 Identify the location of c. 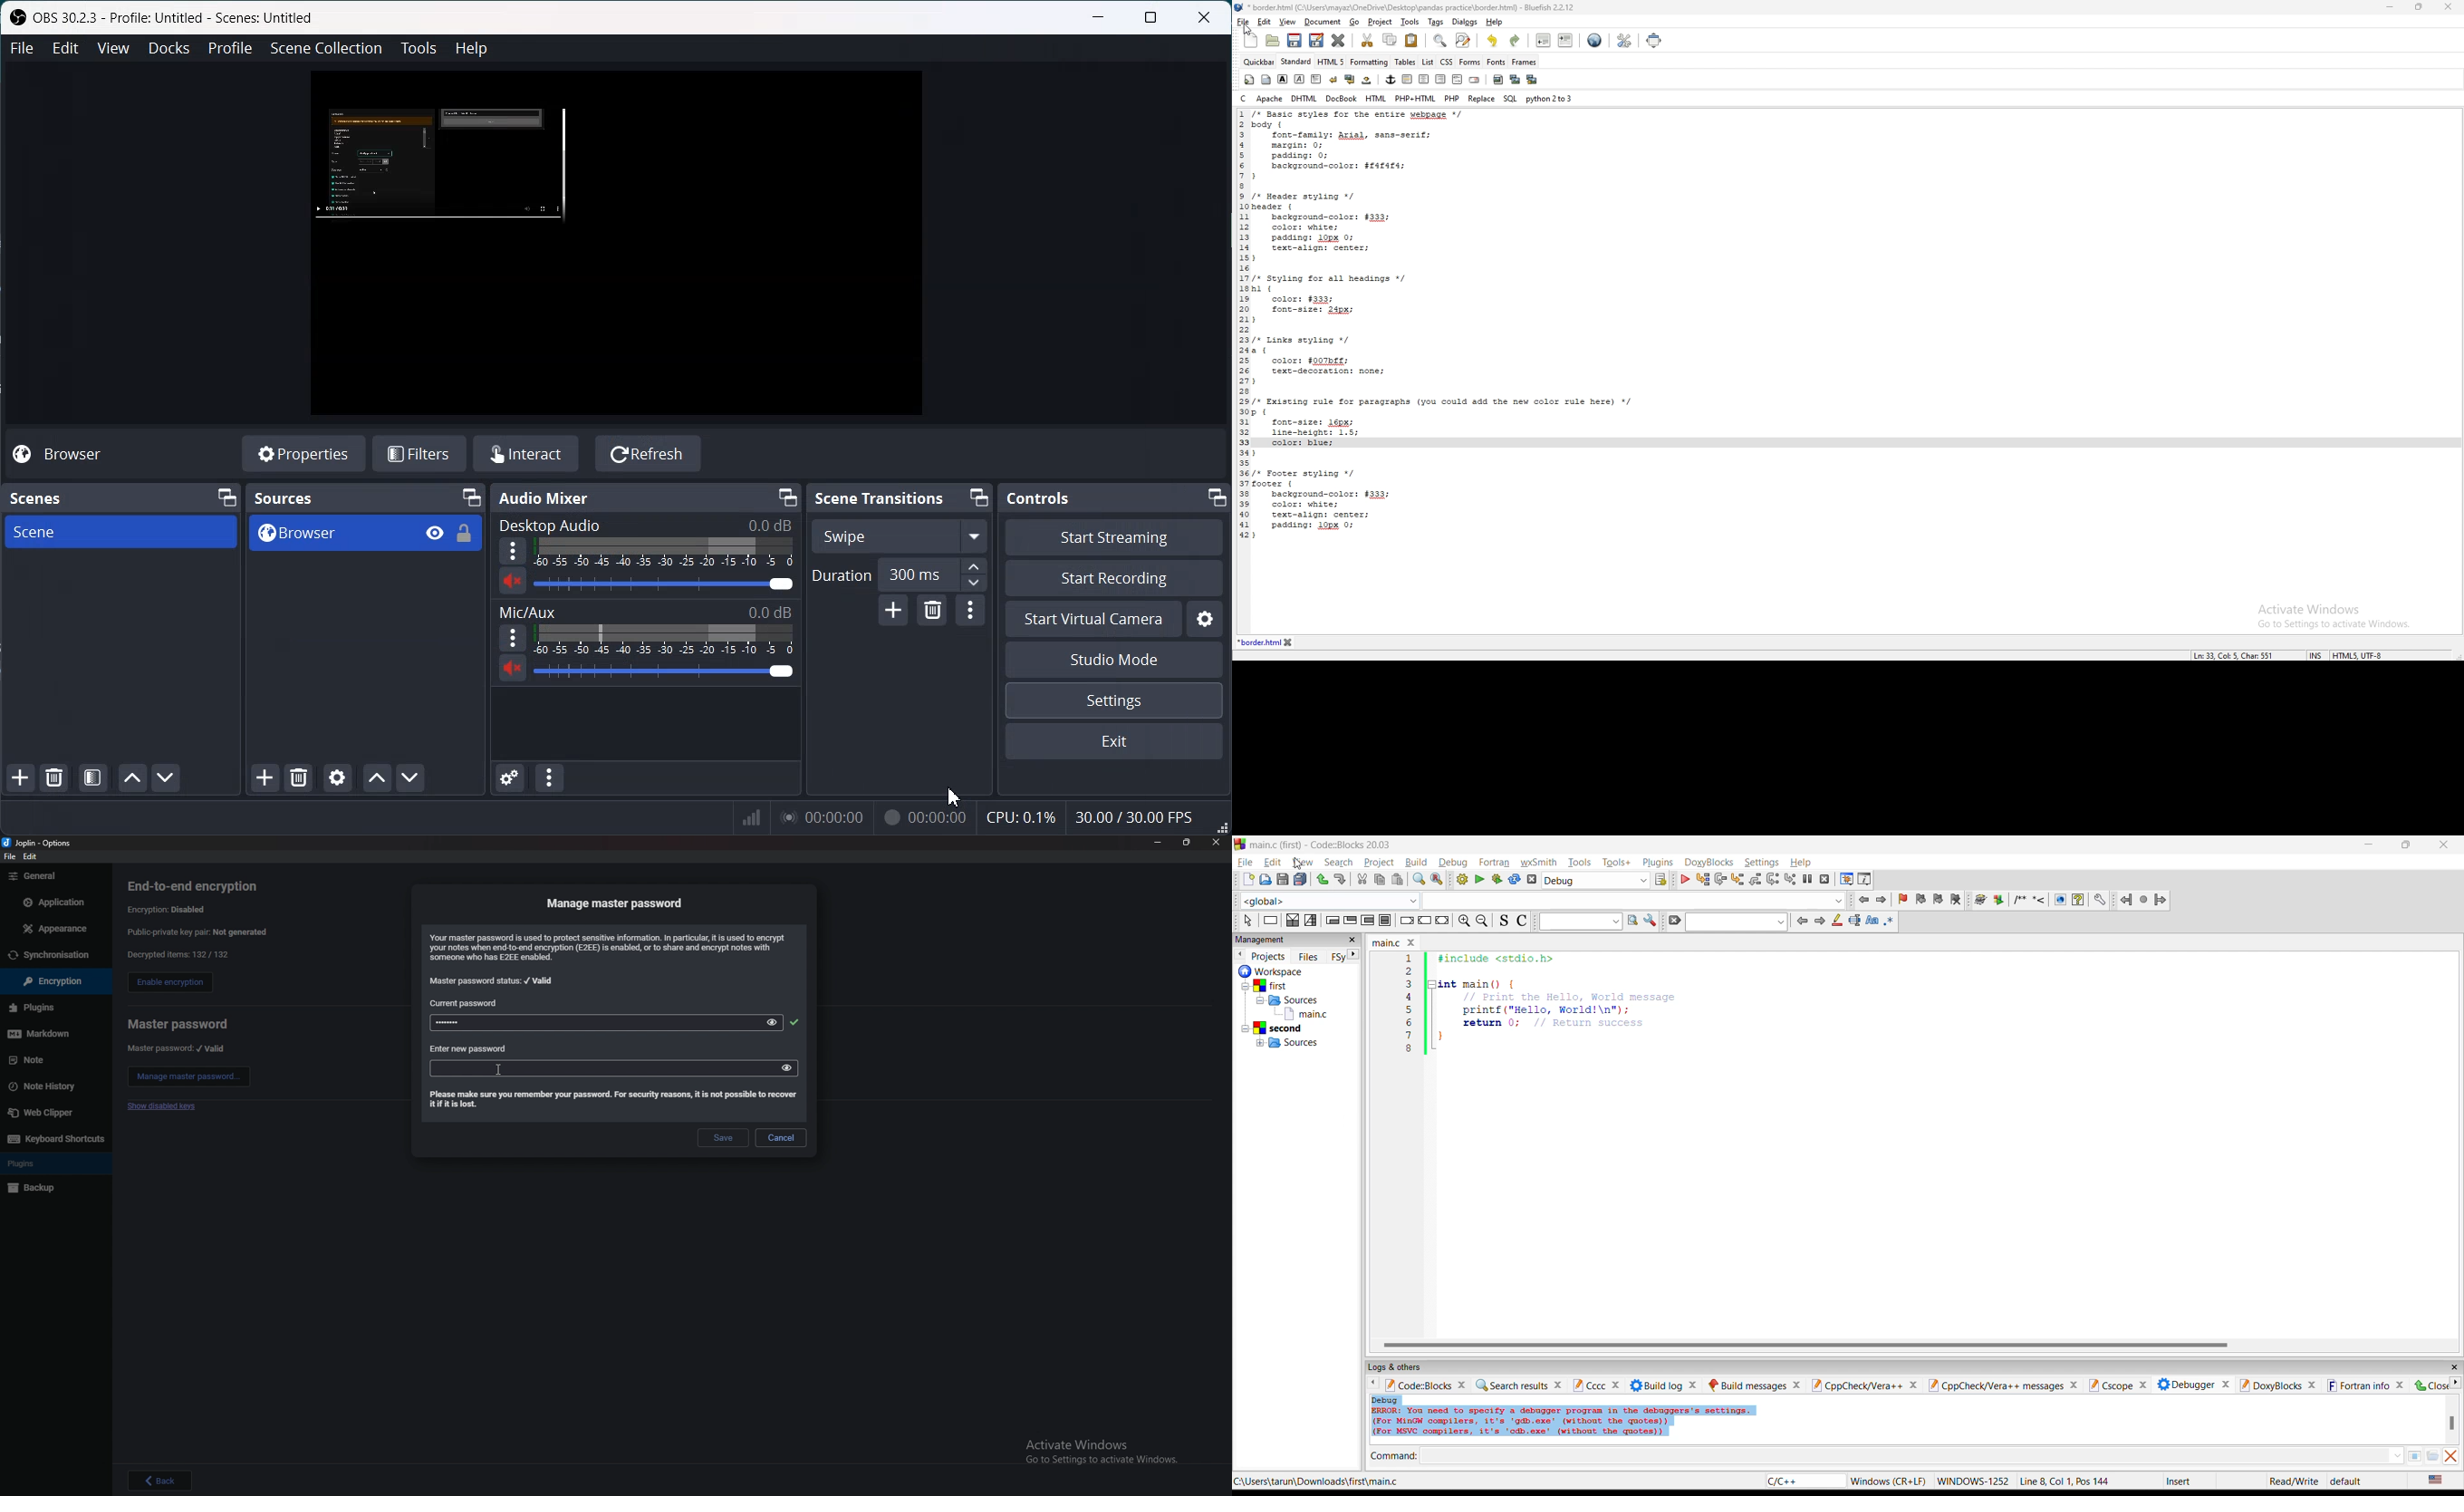
(1244, 98).